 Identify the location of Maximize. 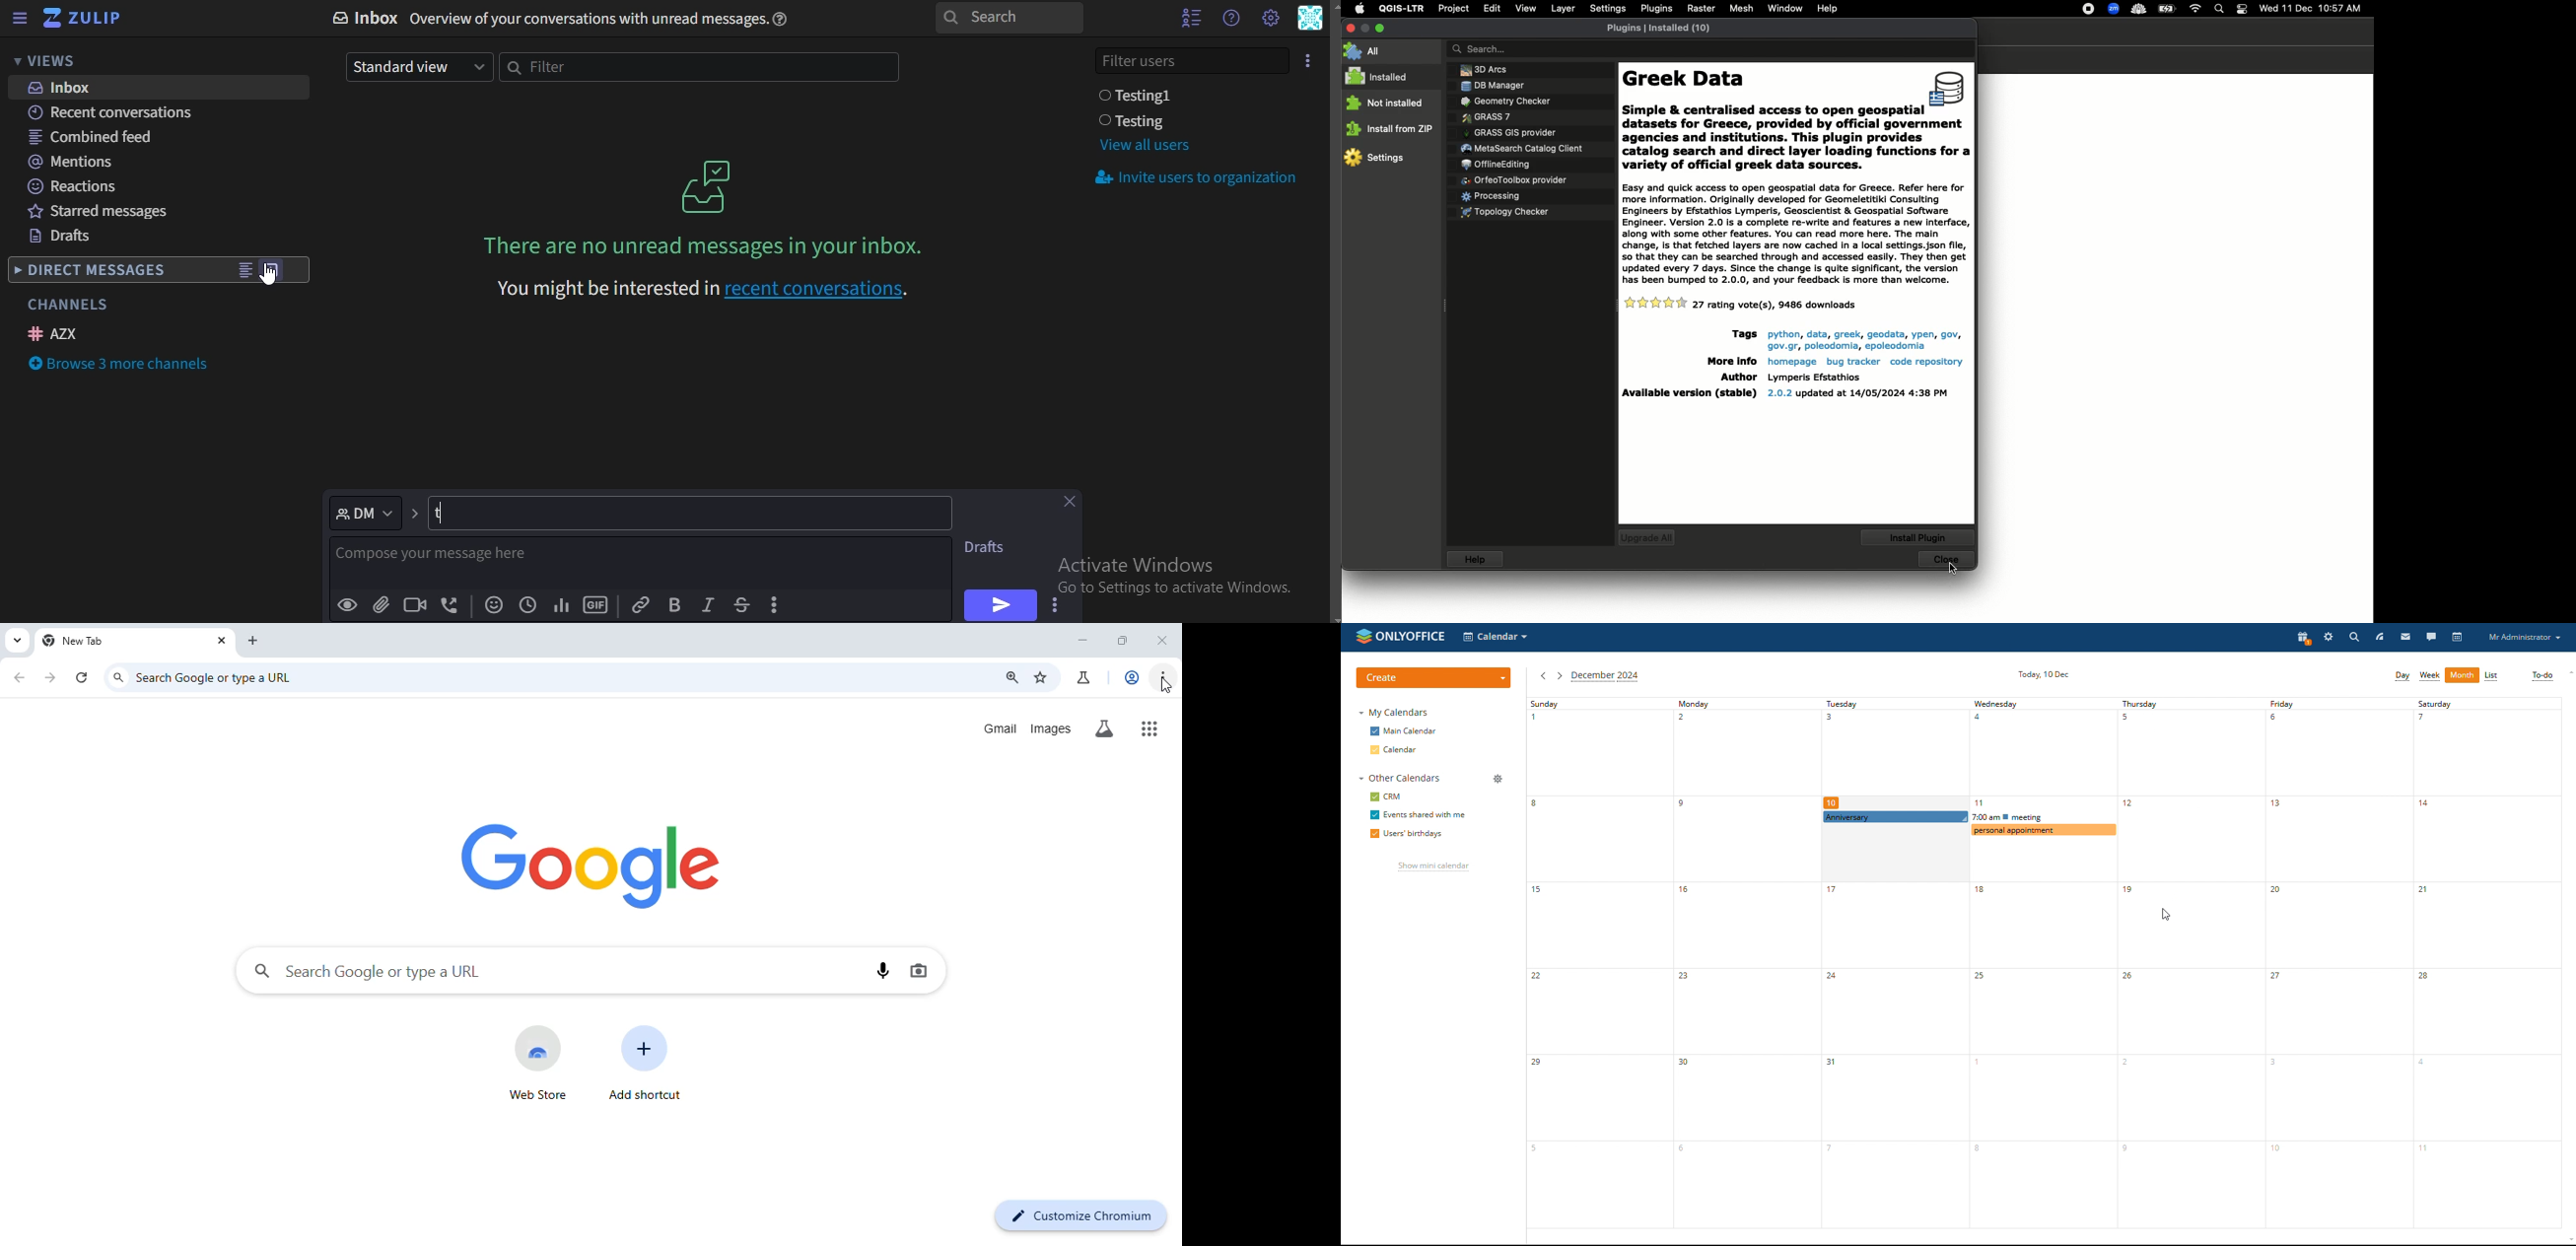
(1381, 26).